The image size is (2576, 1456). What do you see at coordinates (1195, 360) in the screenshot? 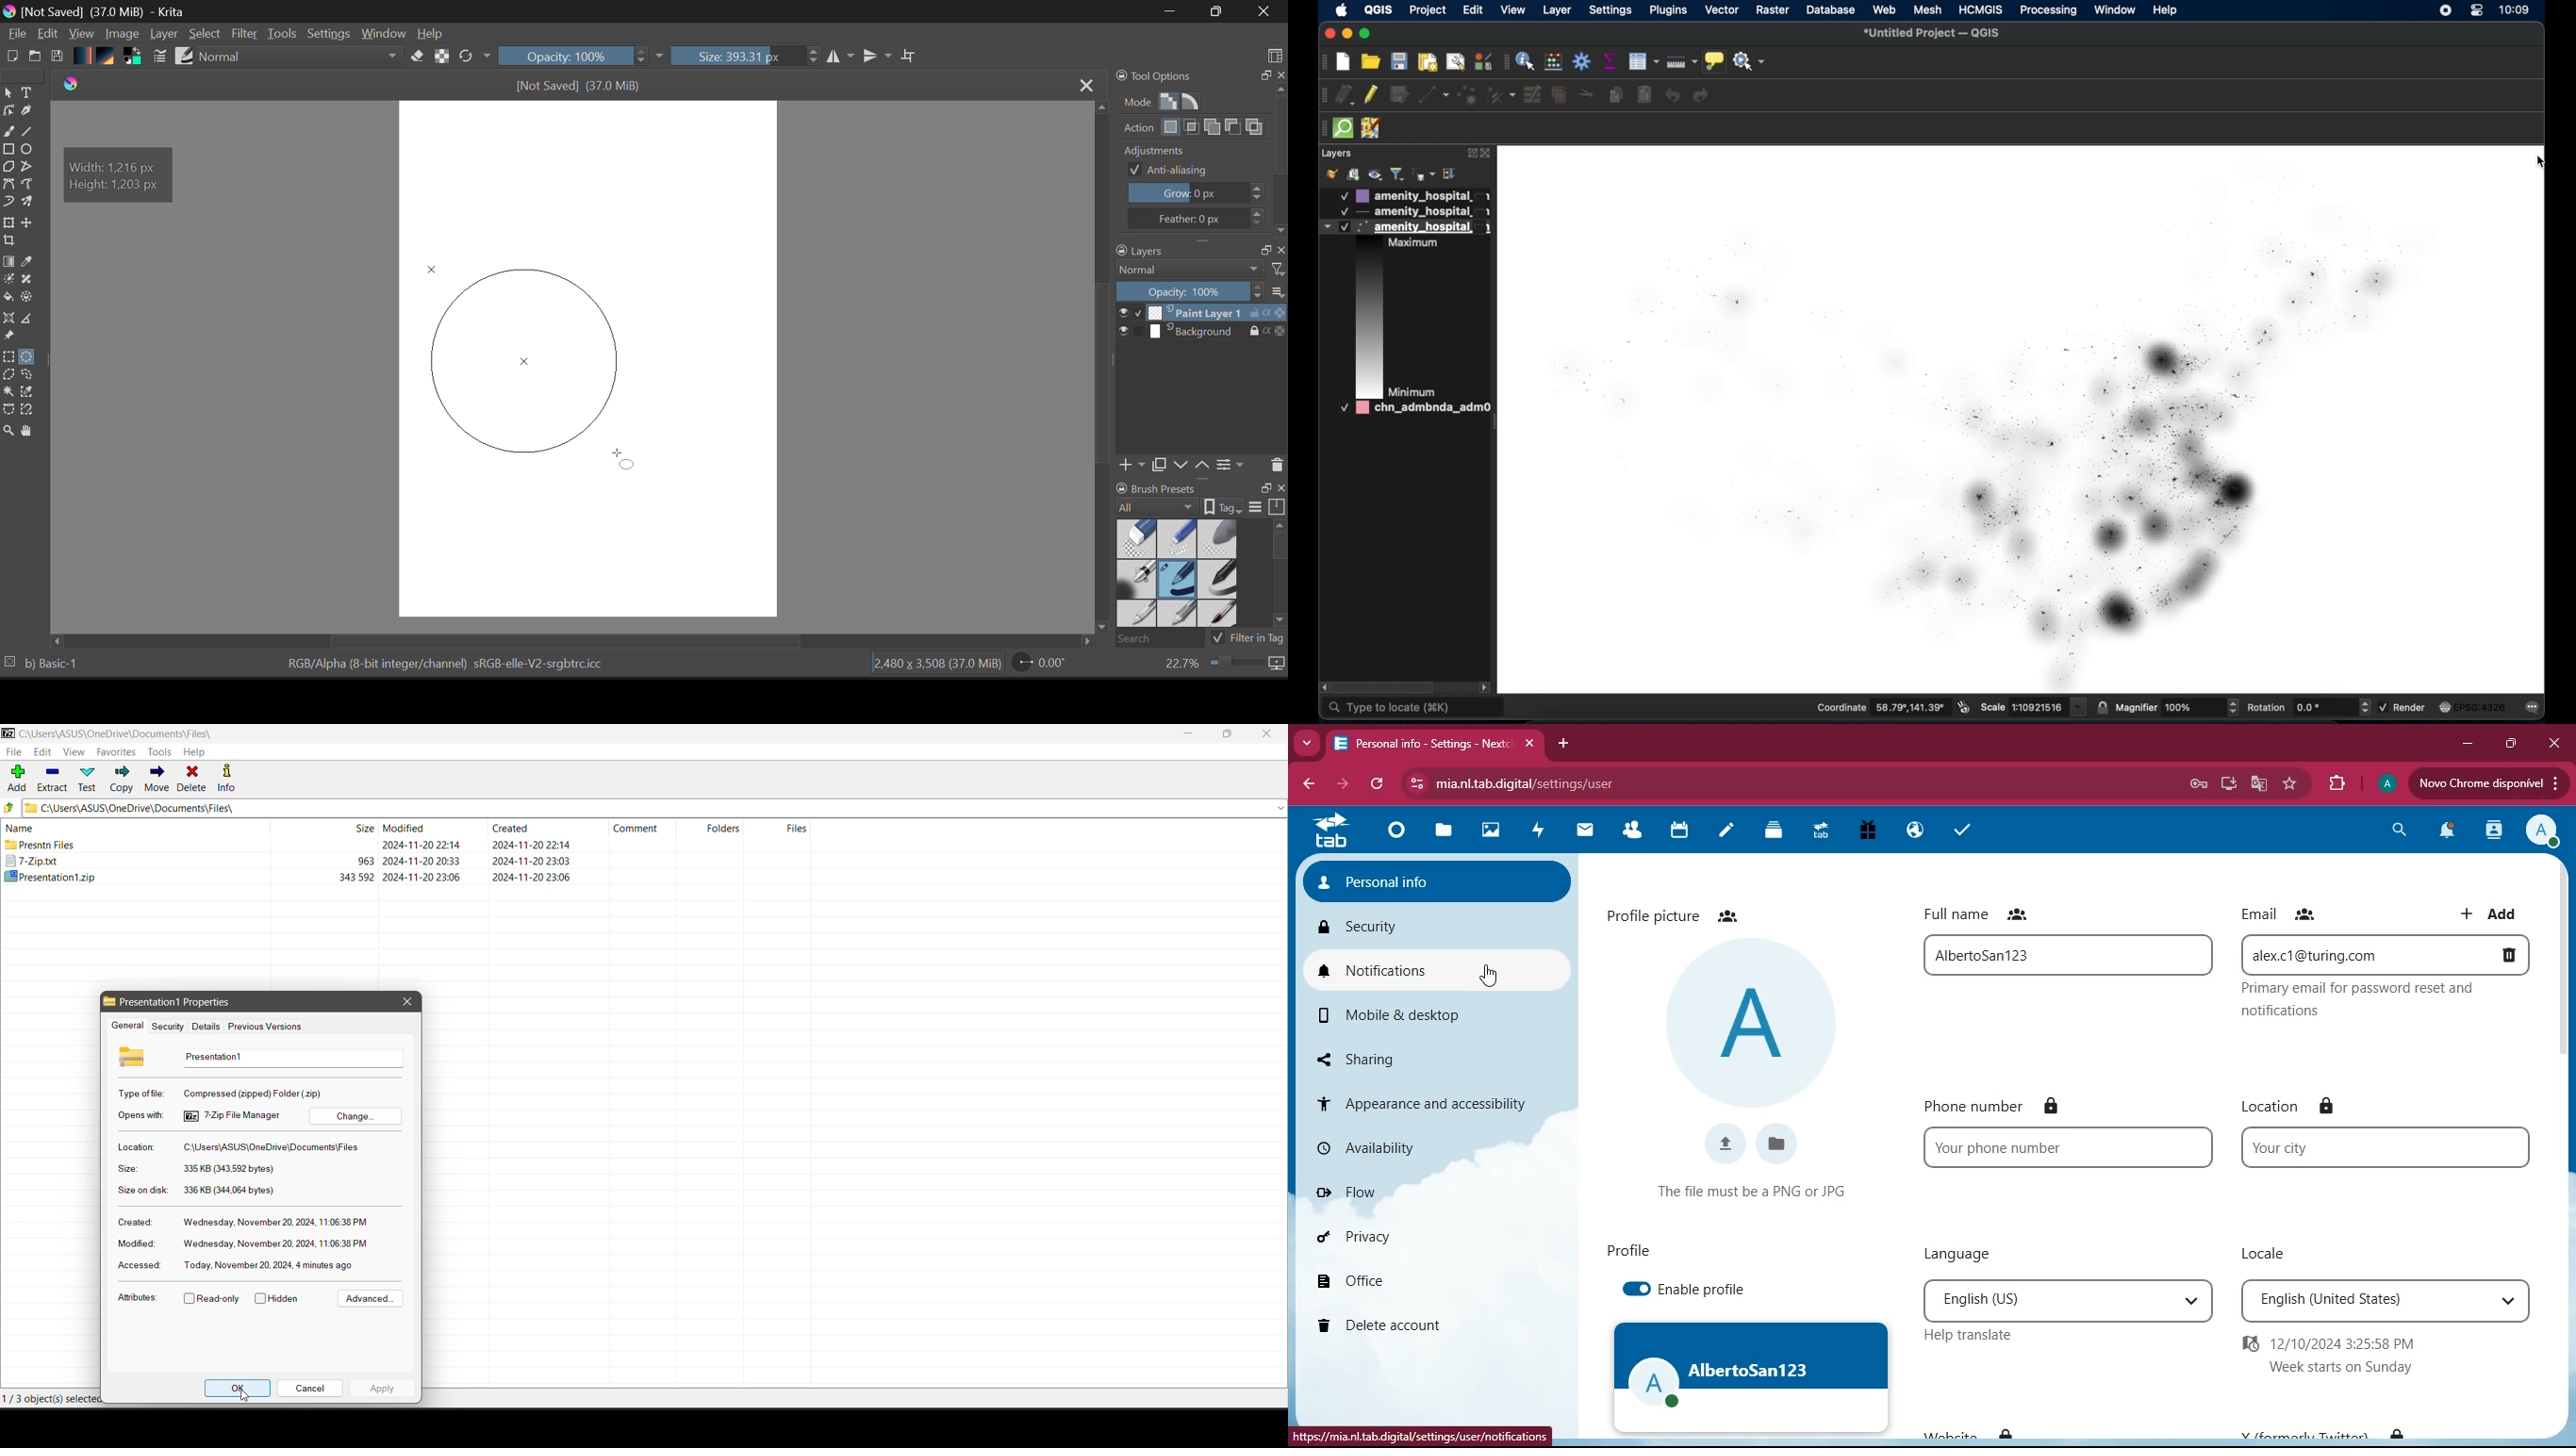
I see `Layers Docker` at bounding box center [1195, 360].